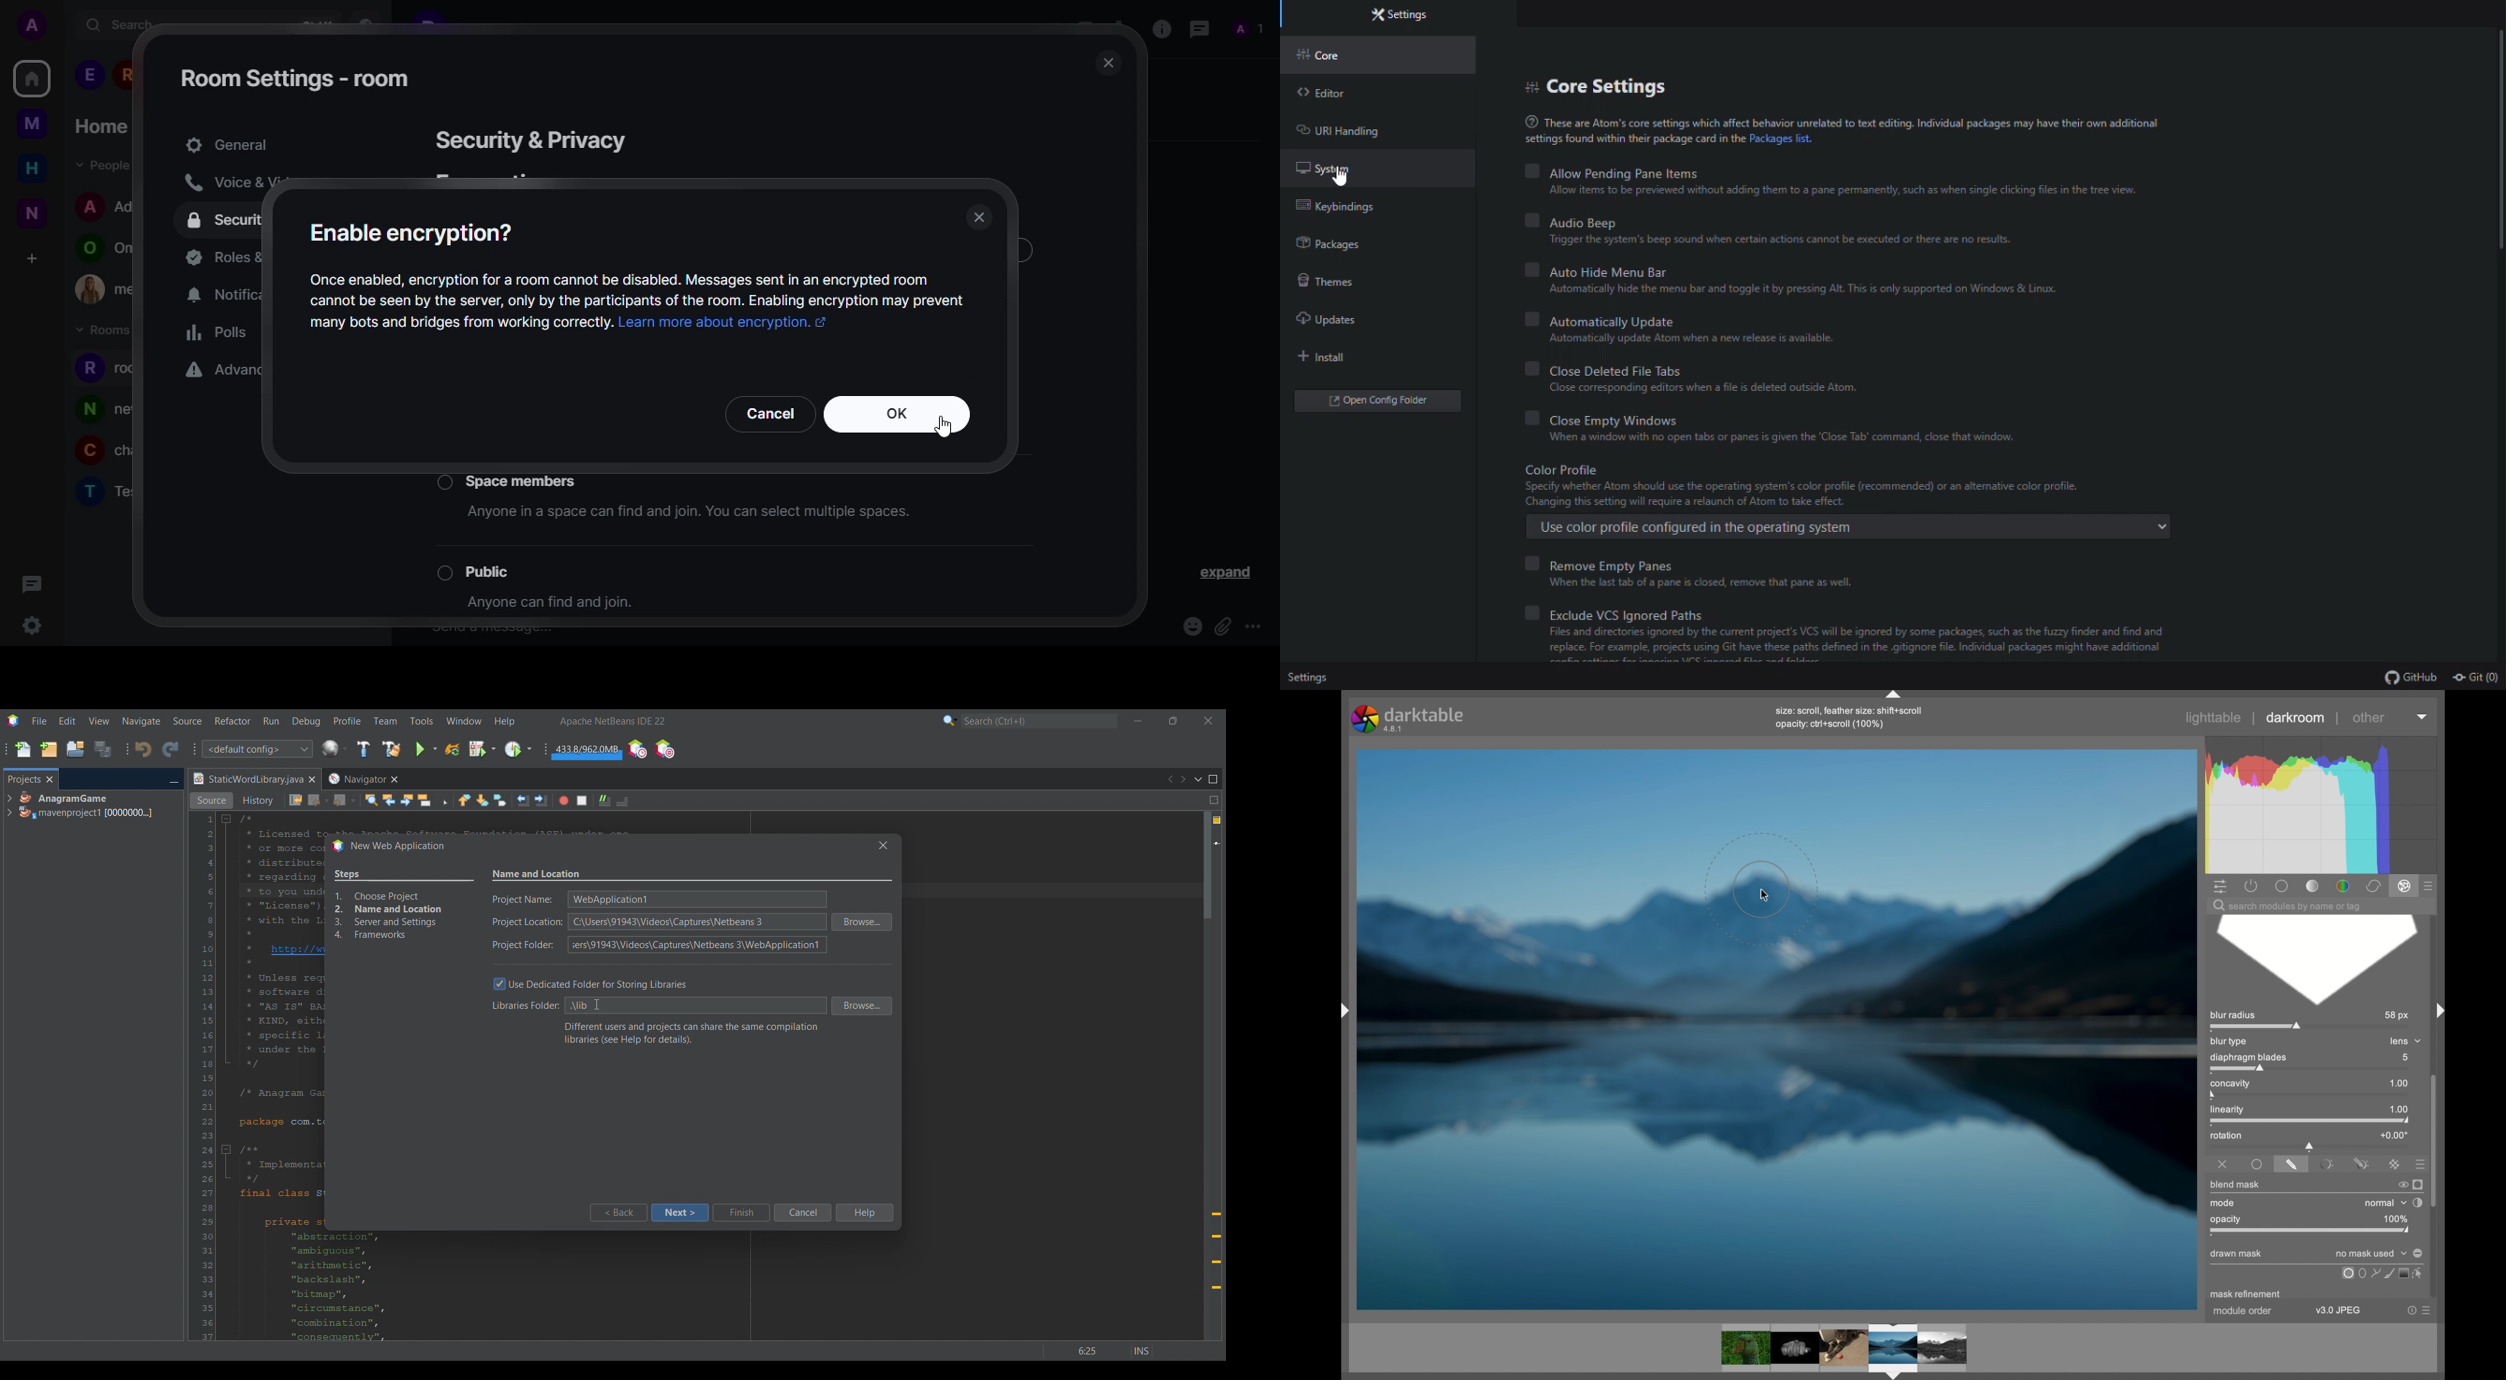 Image resolution: width=2520 pixels, height=1400 pixels. Describe the element at coordinates (722, 324) in the screenshot. I see `hyperlink` at that location.